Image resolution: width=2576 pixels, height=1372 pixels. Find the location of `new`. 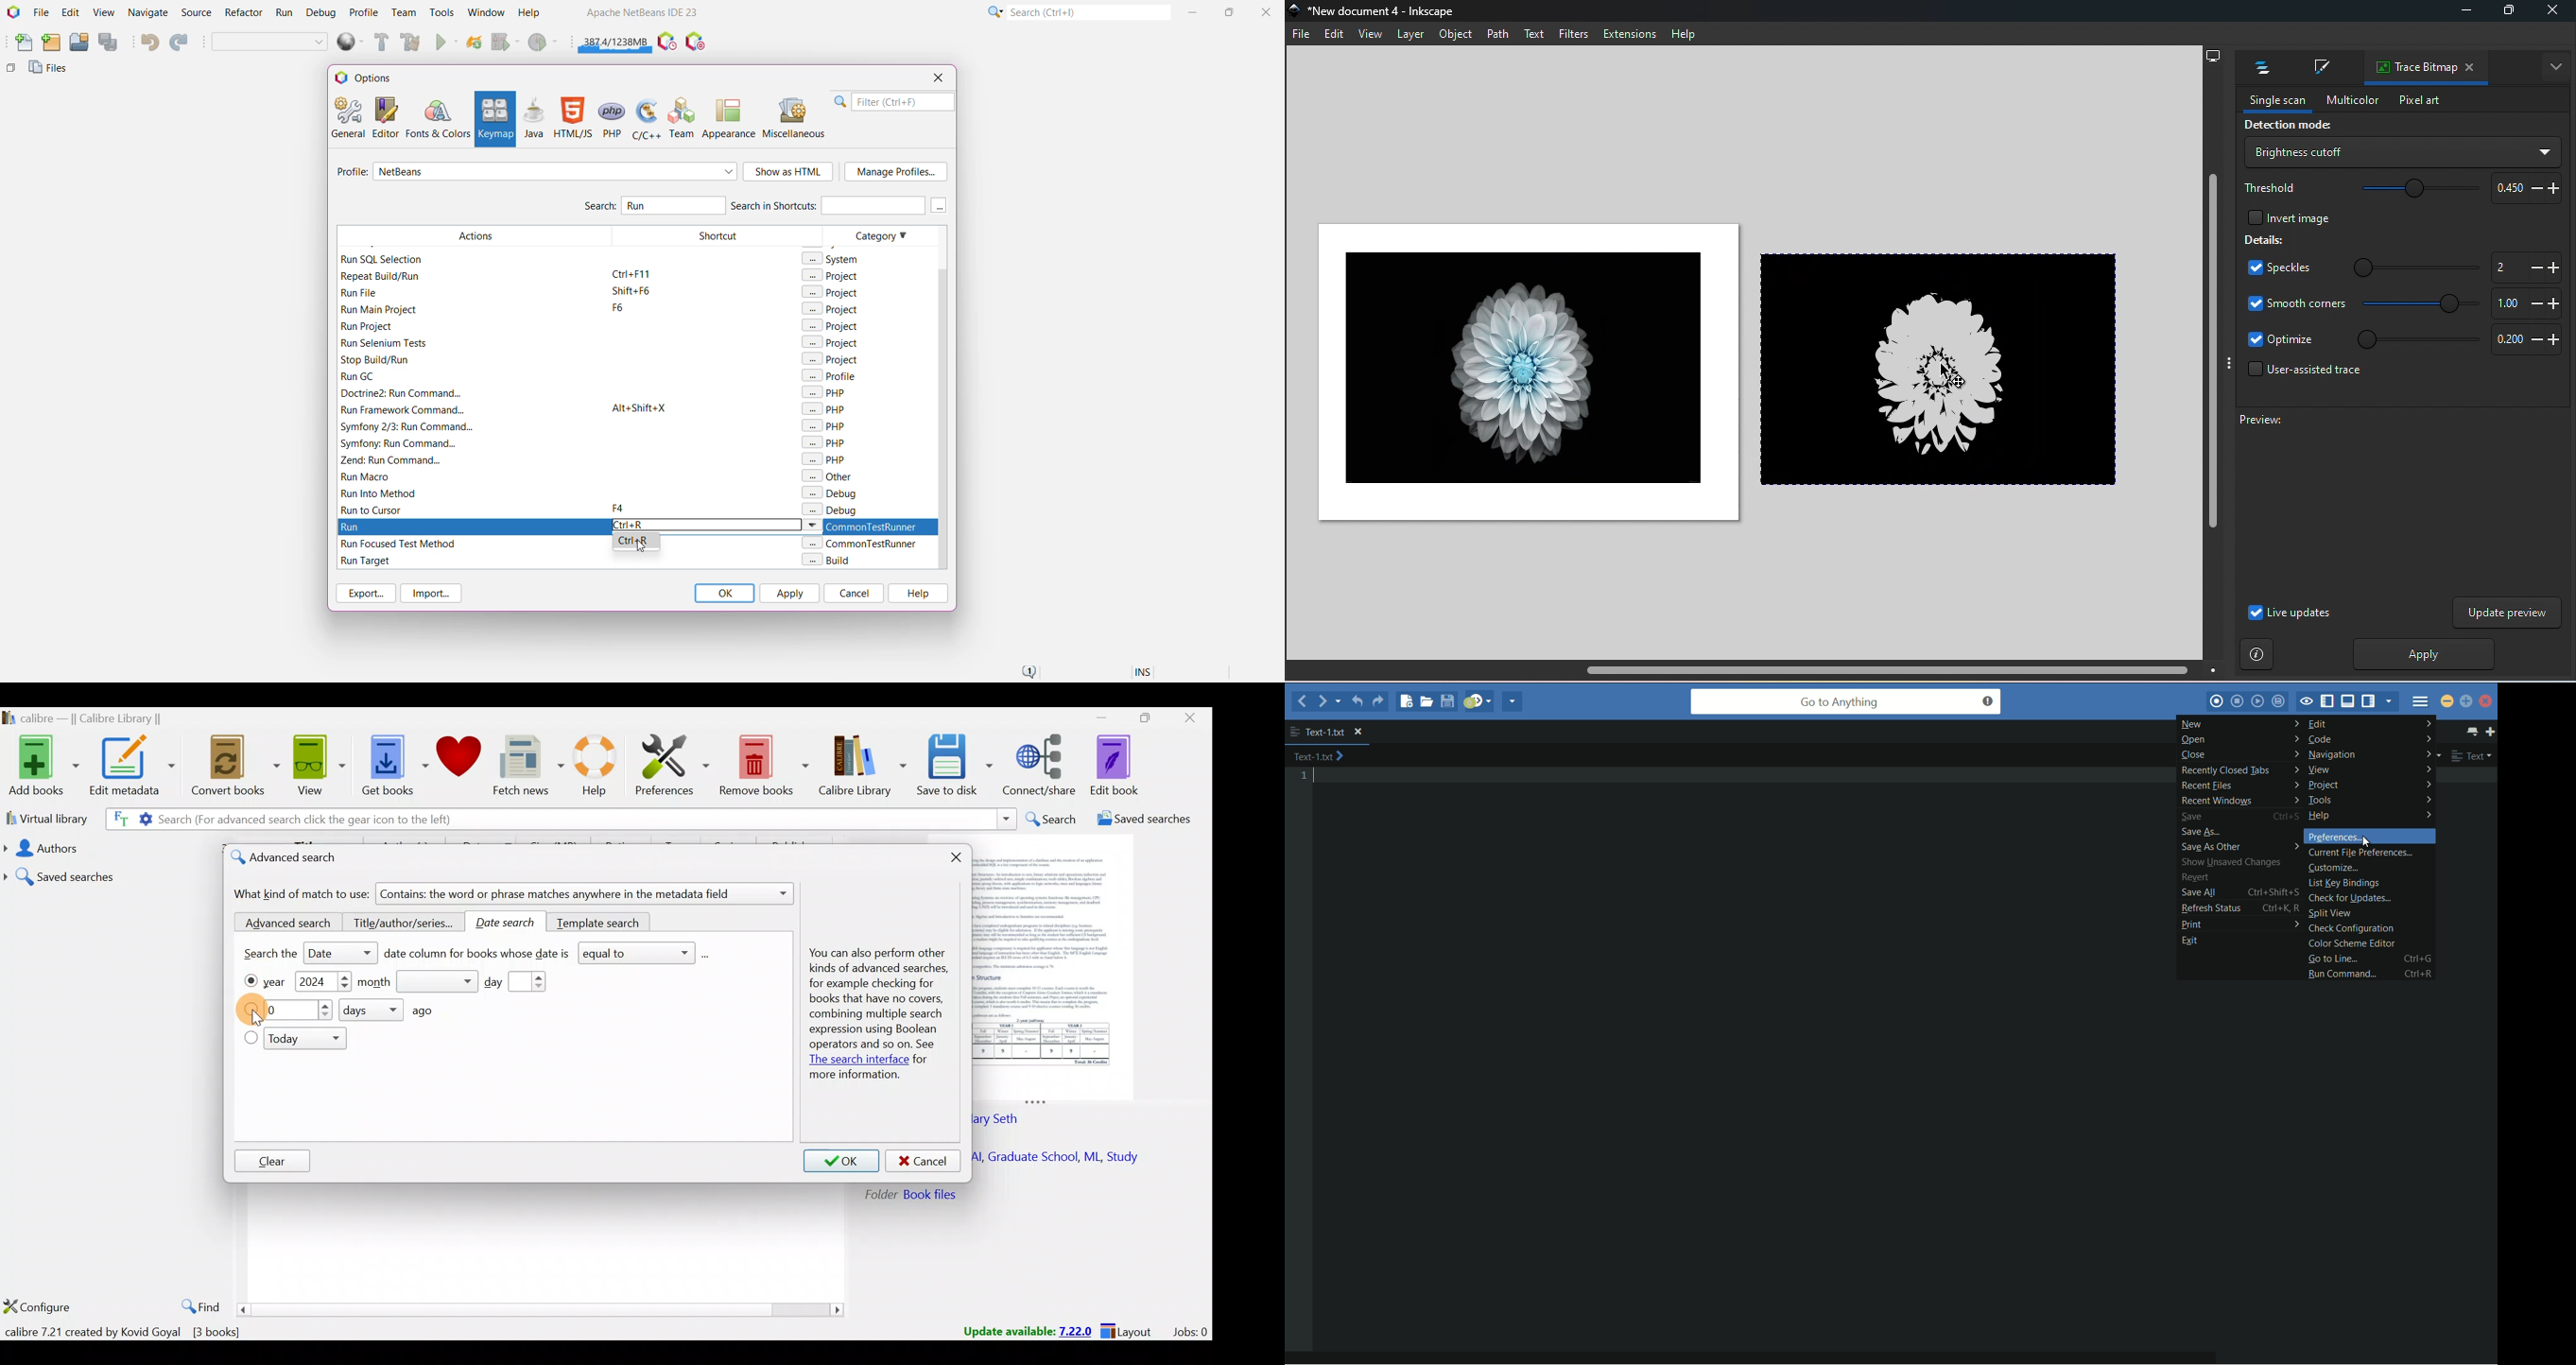

new is located at coordinates (2238, 724).